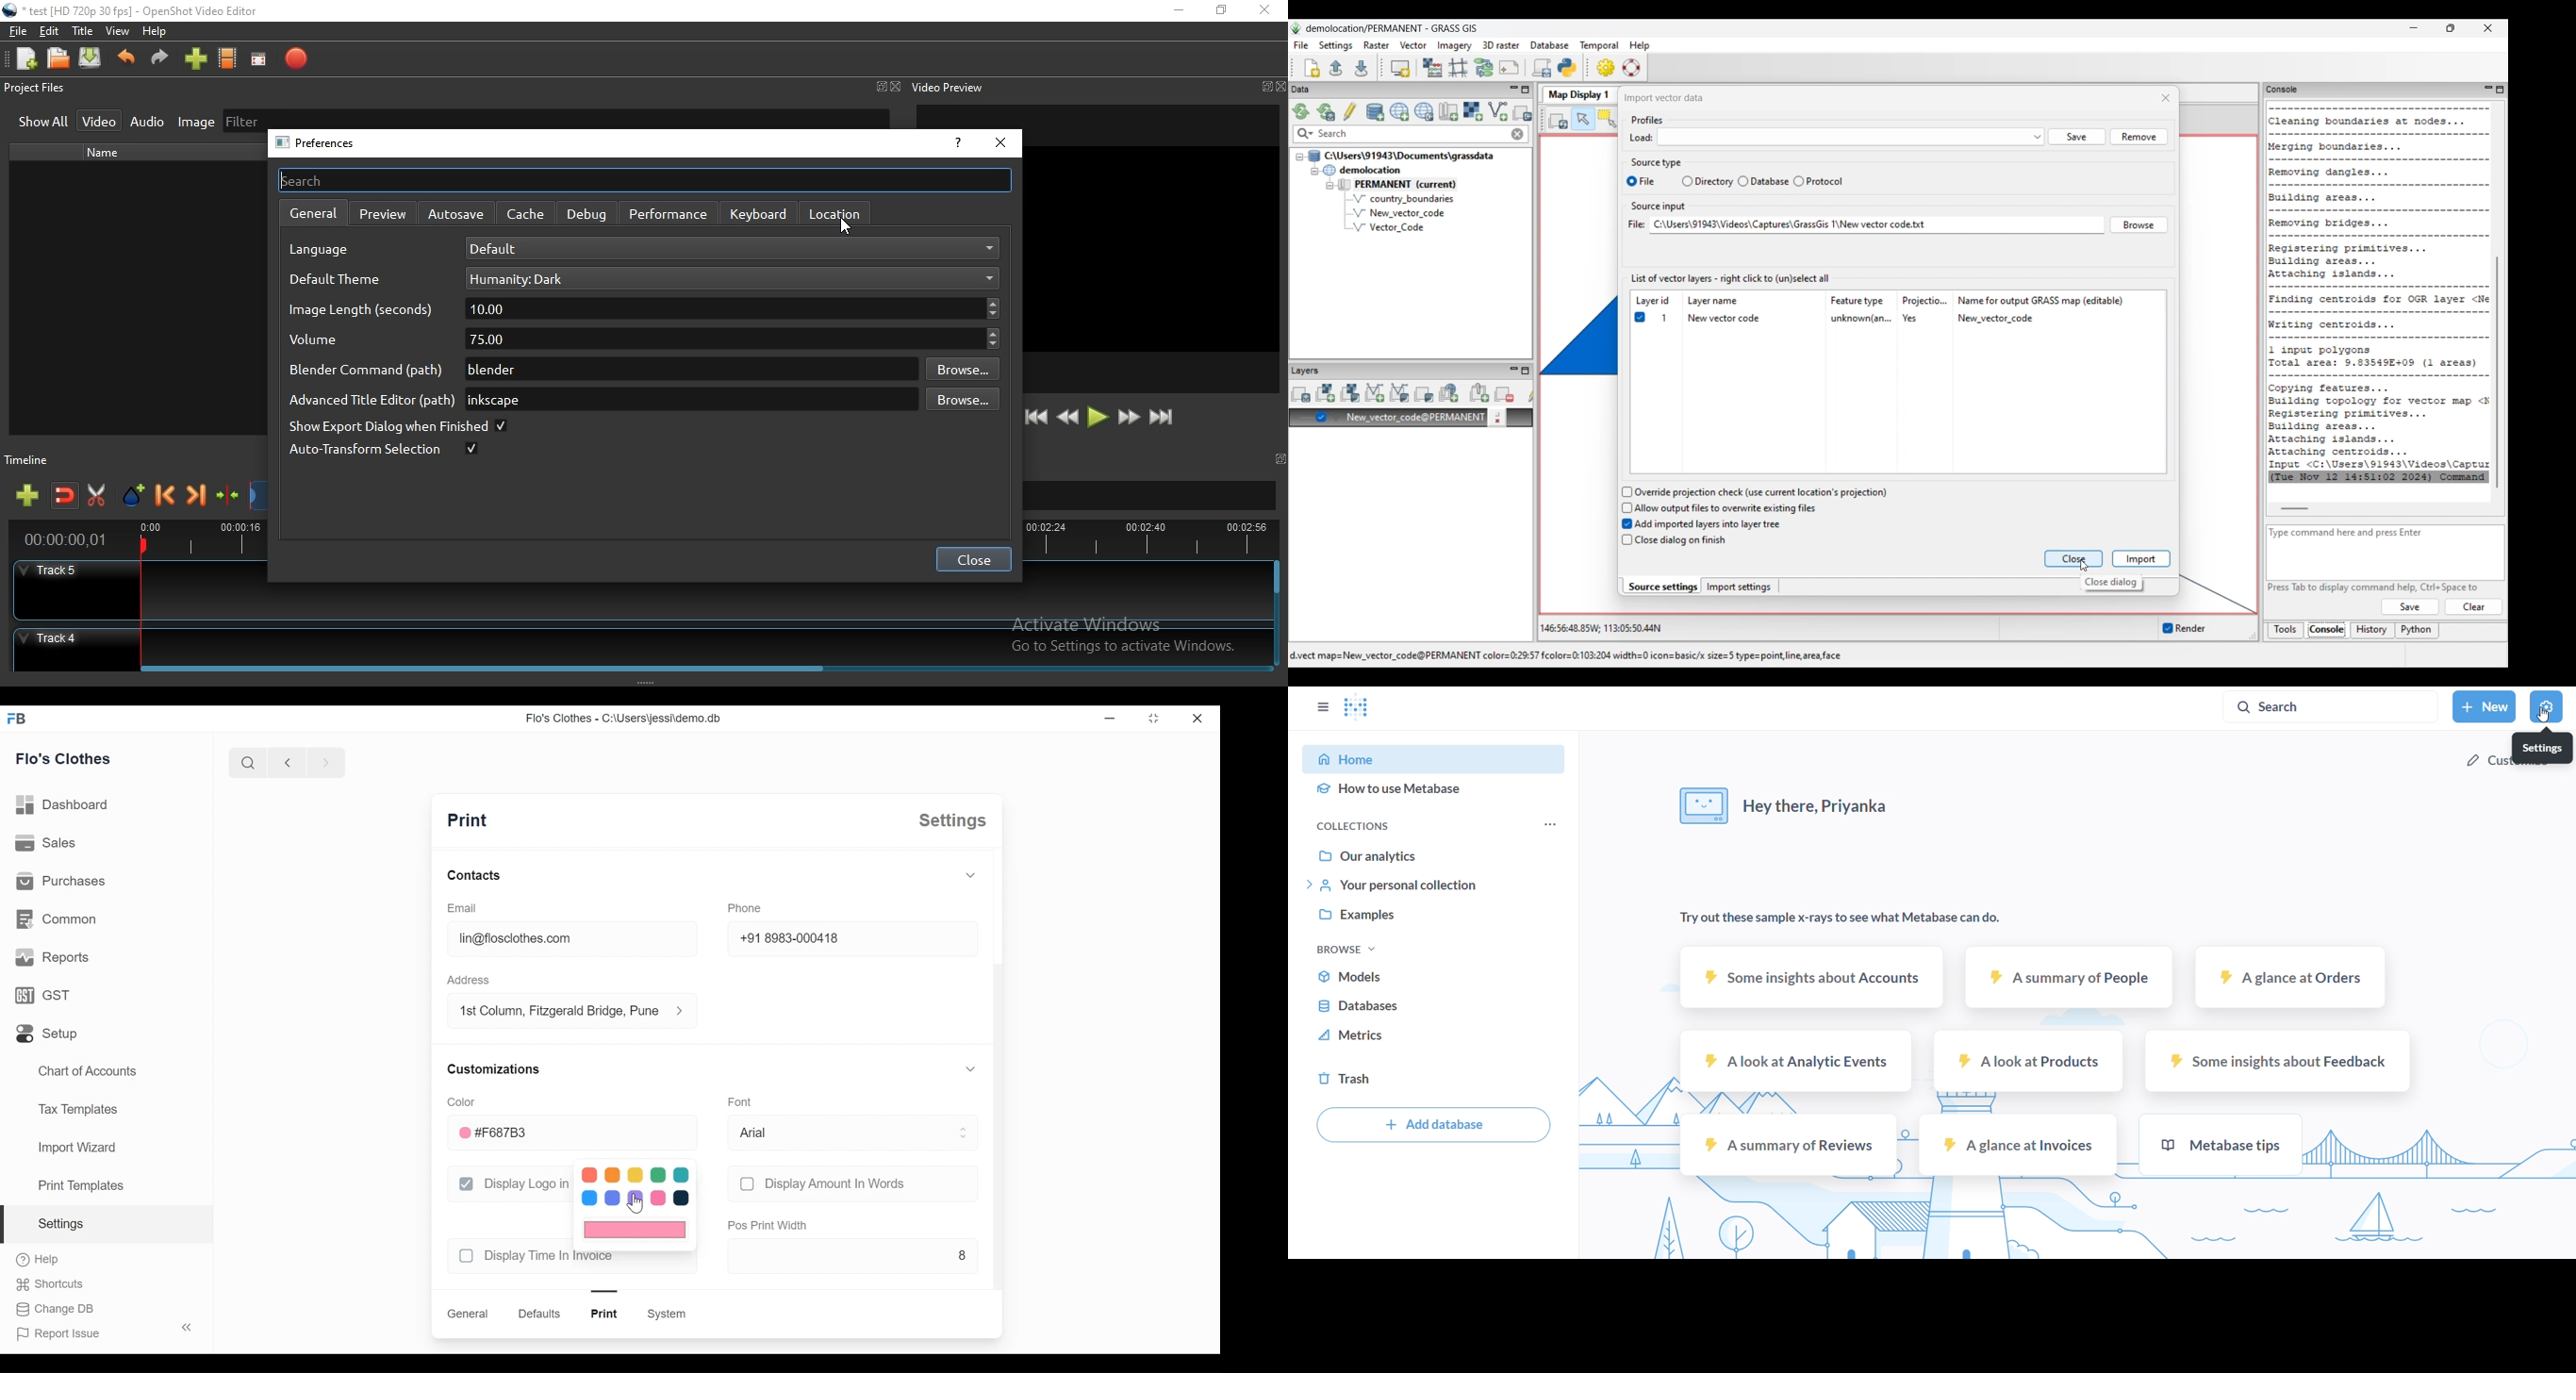 The height and width of the screenshot is (1400, 2576). I want to click on chart of accounts, so click(89, 1072).